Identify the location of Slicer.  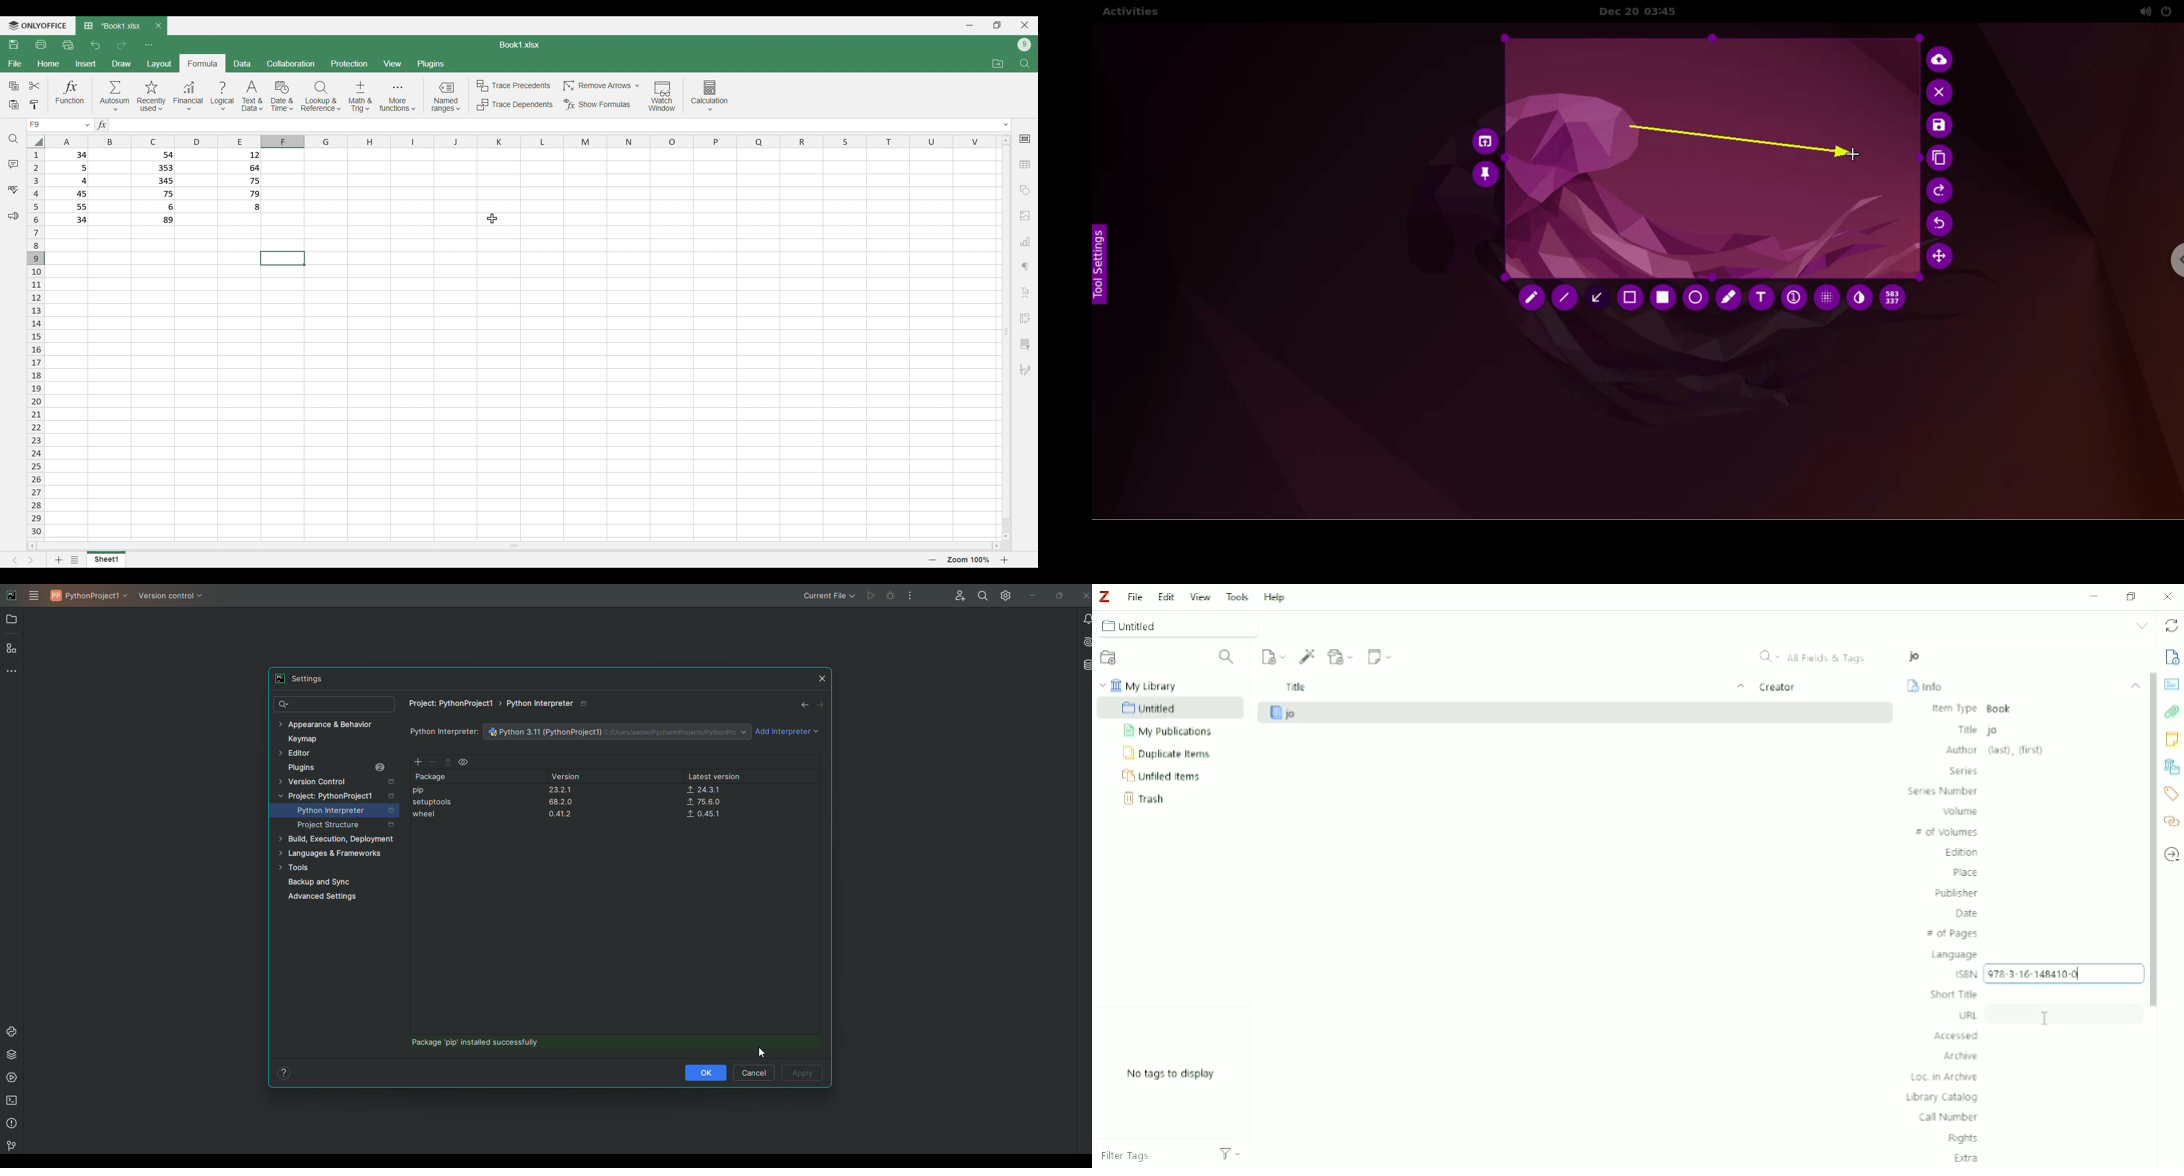
(1025, 344).